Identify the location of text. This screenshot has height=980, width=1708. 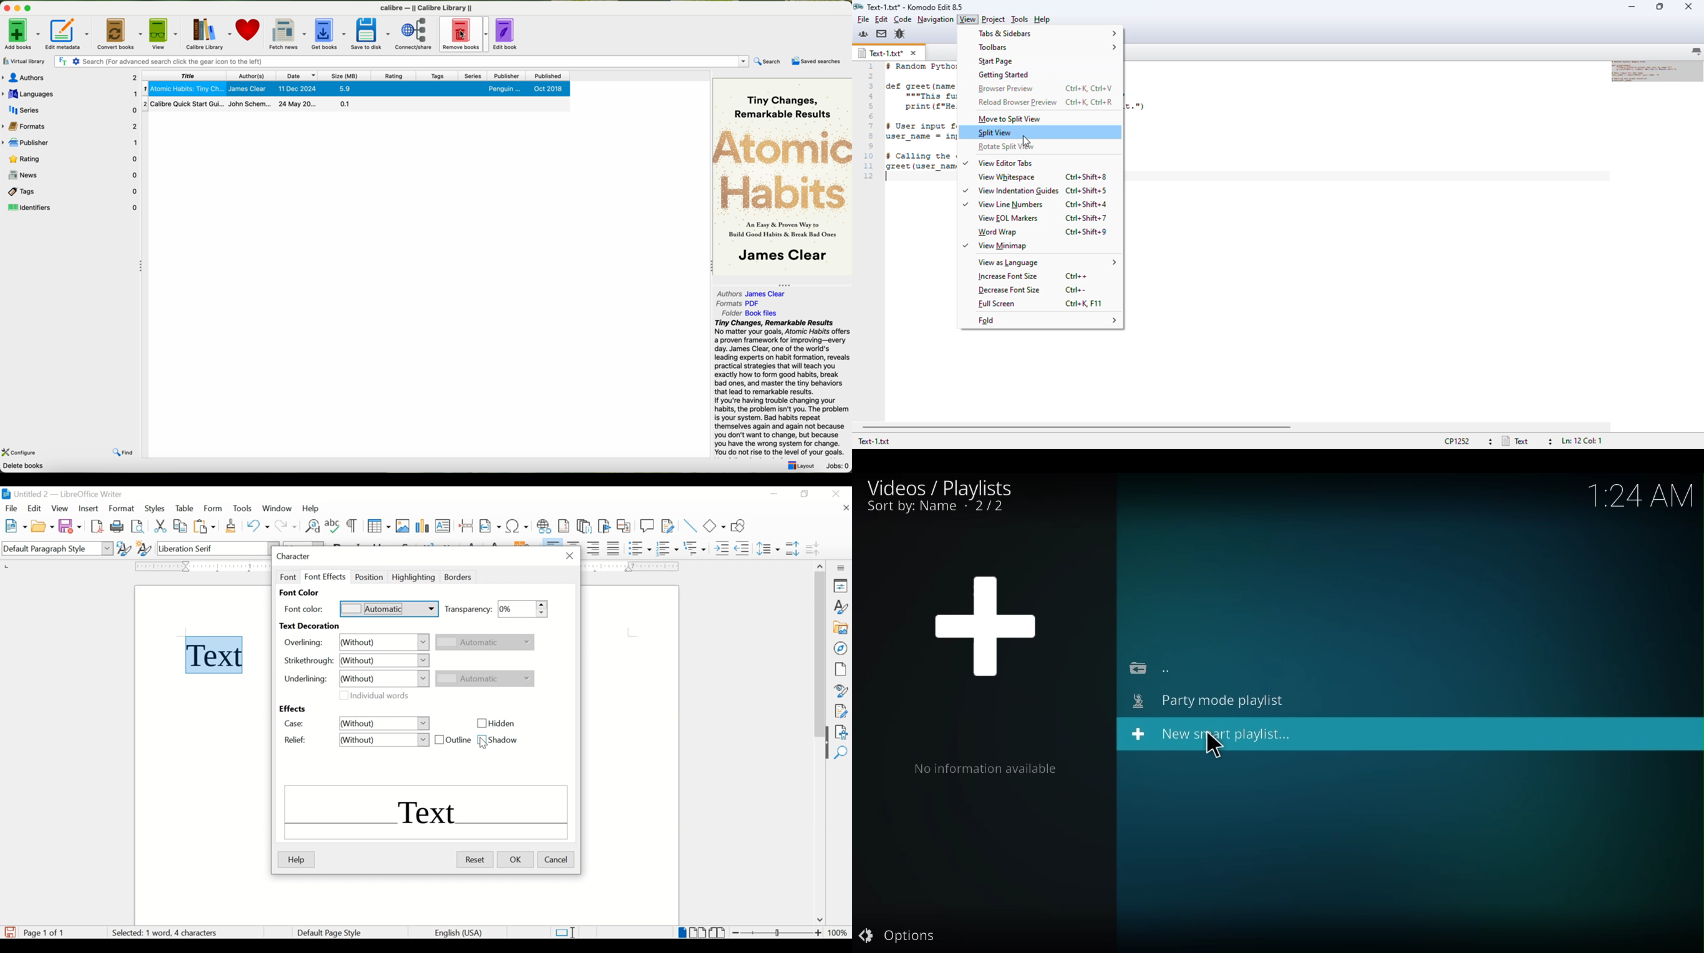
(426, 813).